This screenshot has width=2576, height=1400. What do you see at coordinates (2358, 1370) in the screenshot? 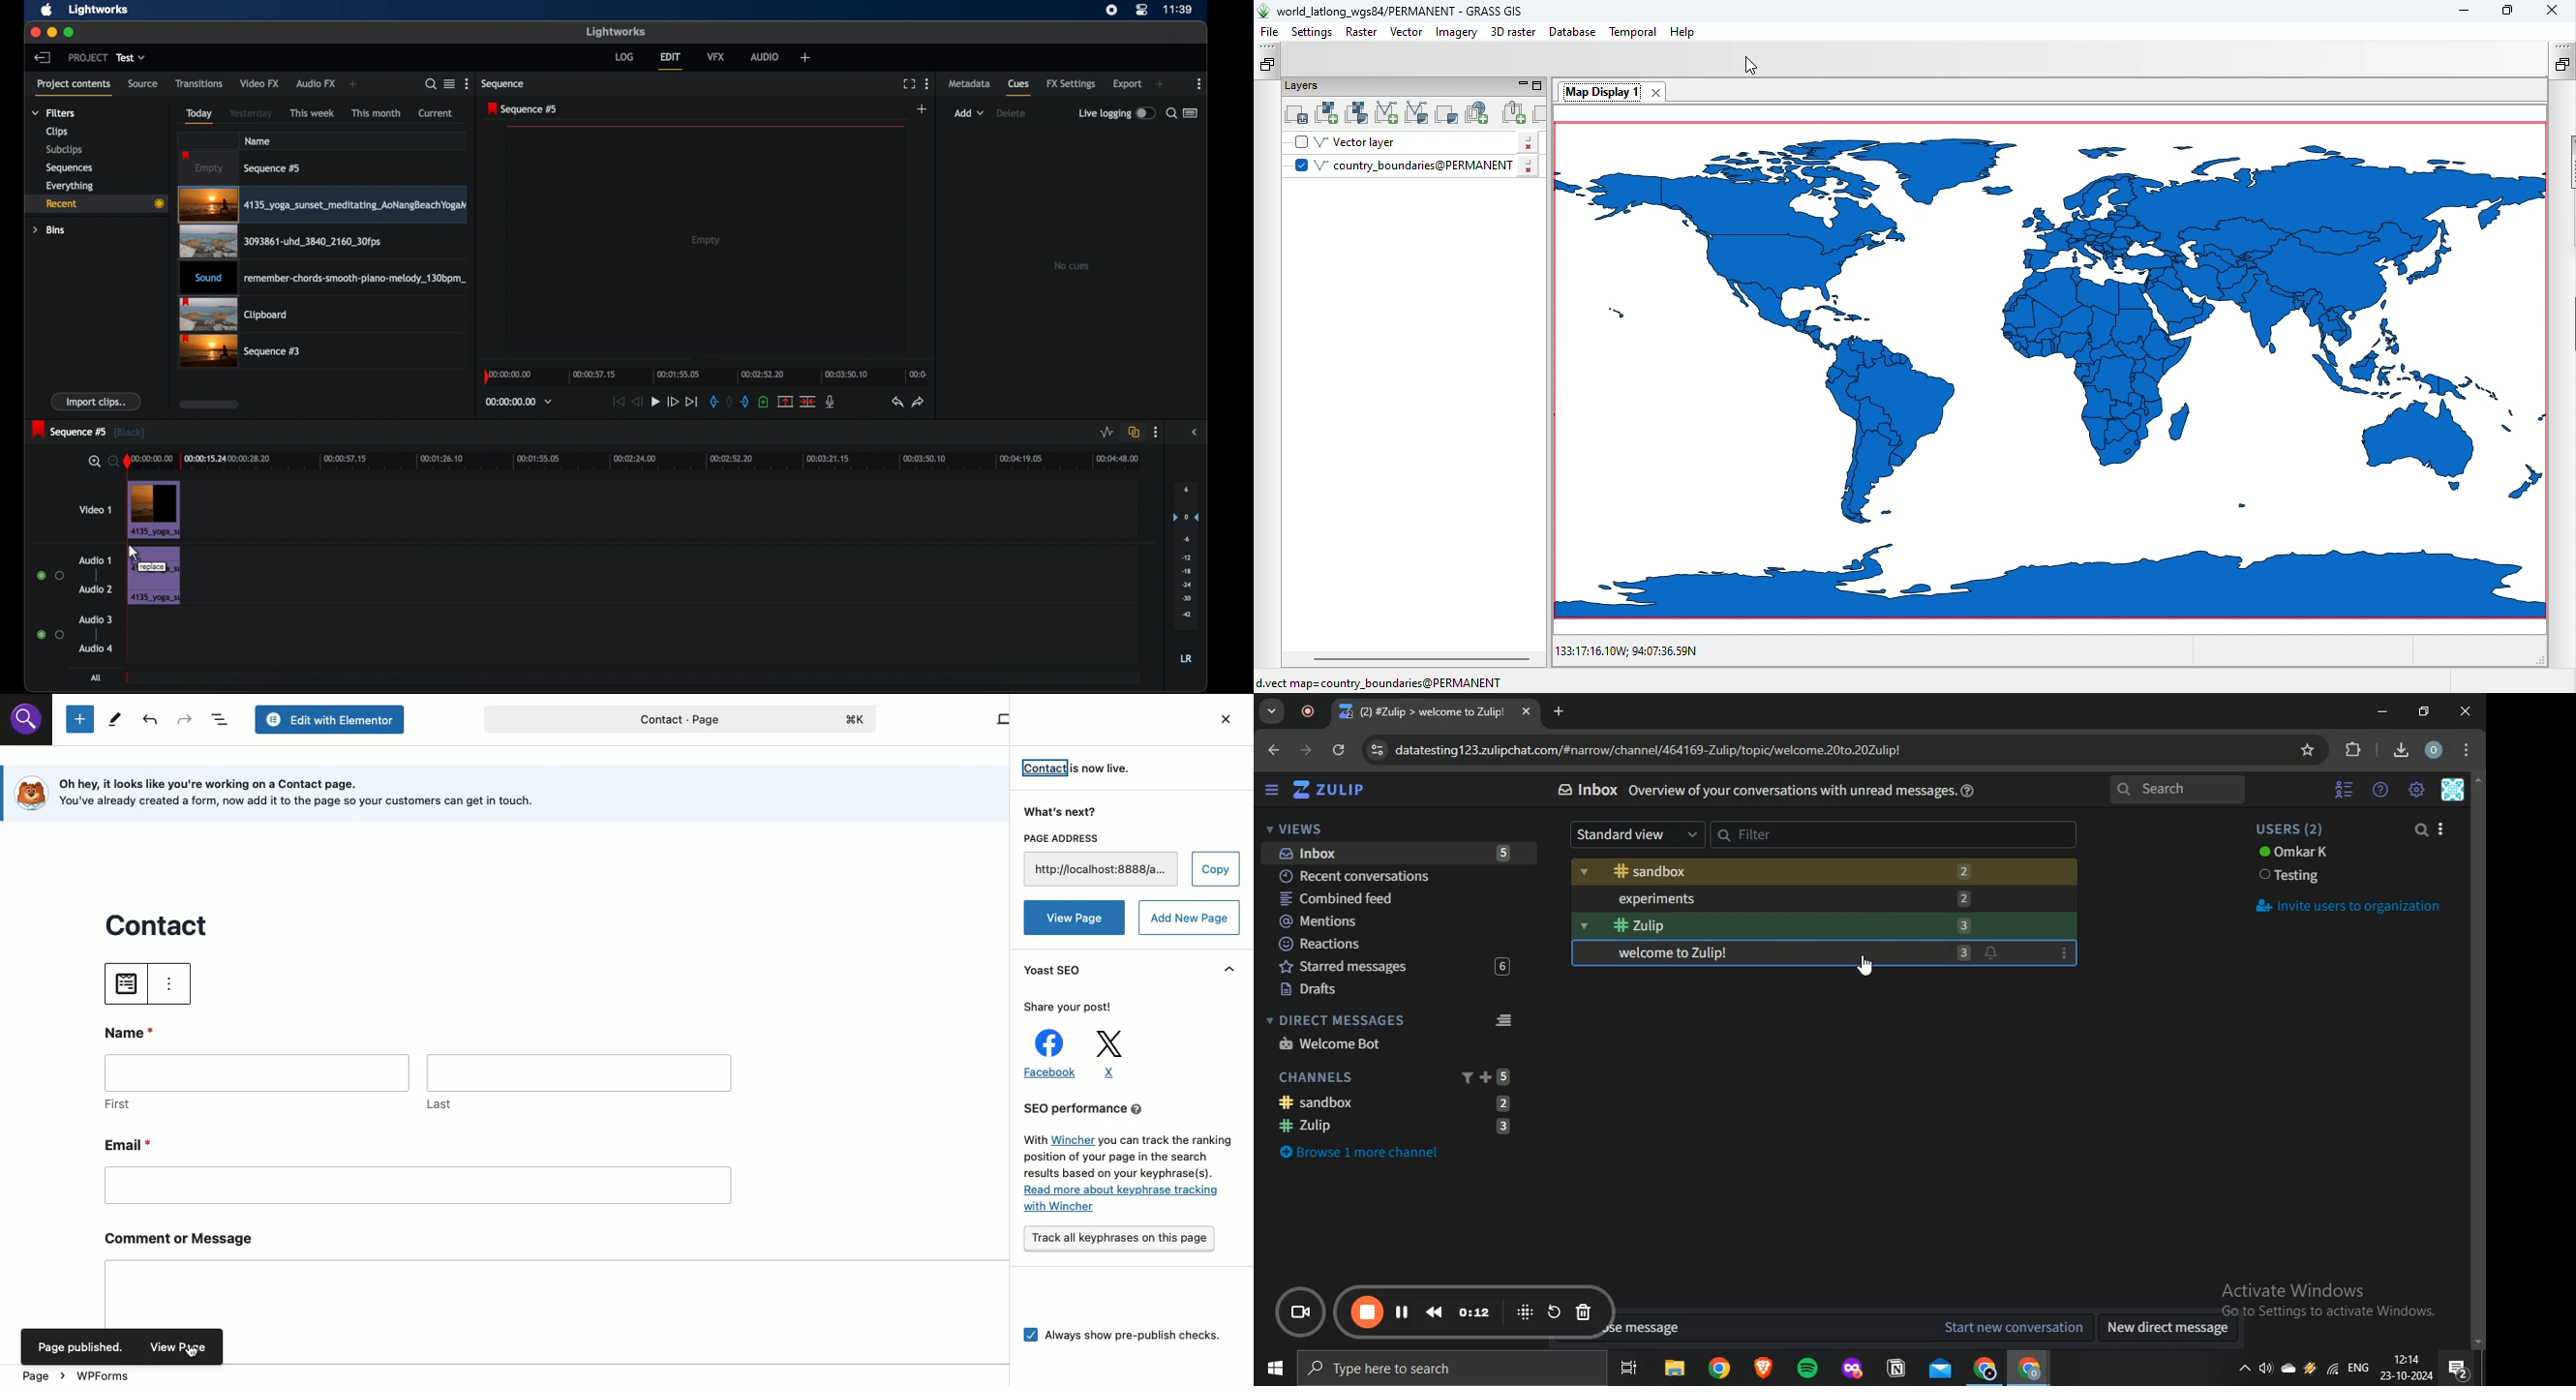
I see `english` at bounding box center [2358, 1370].